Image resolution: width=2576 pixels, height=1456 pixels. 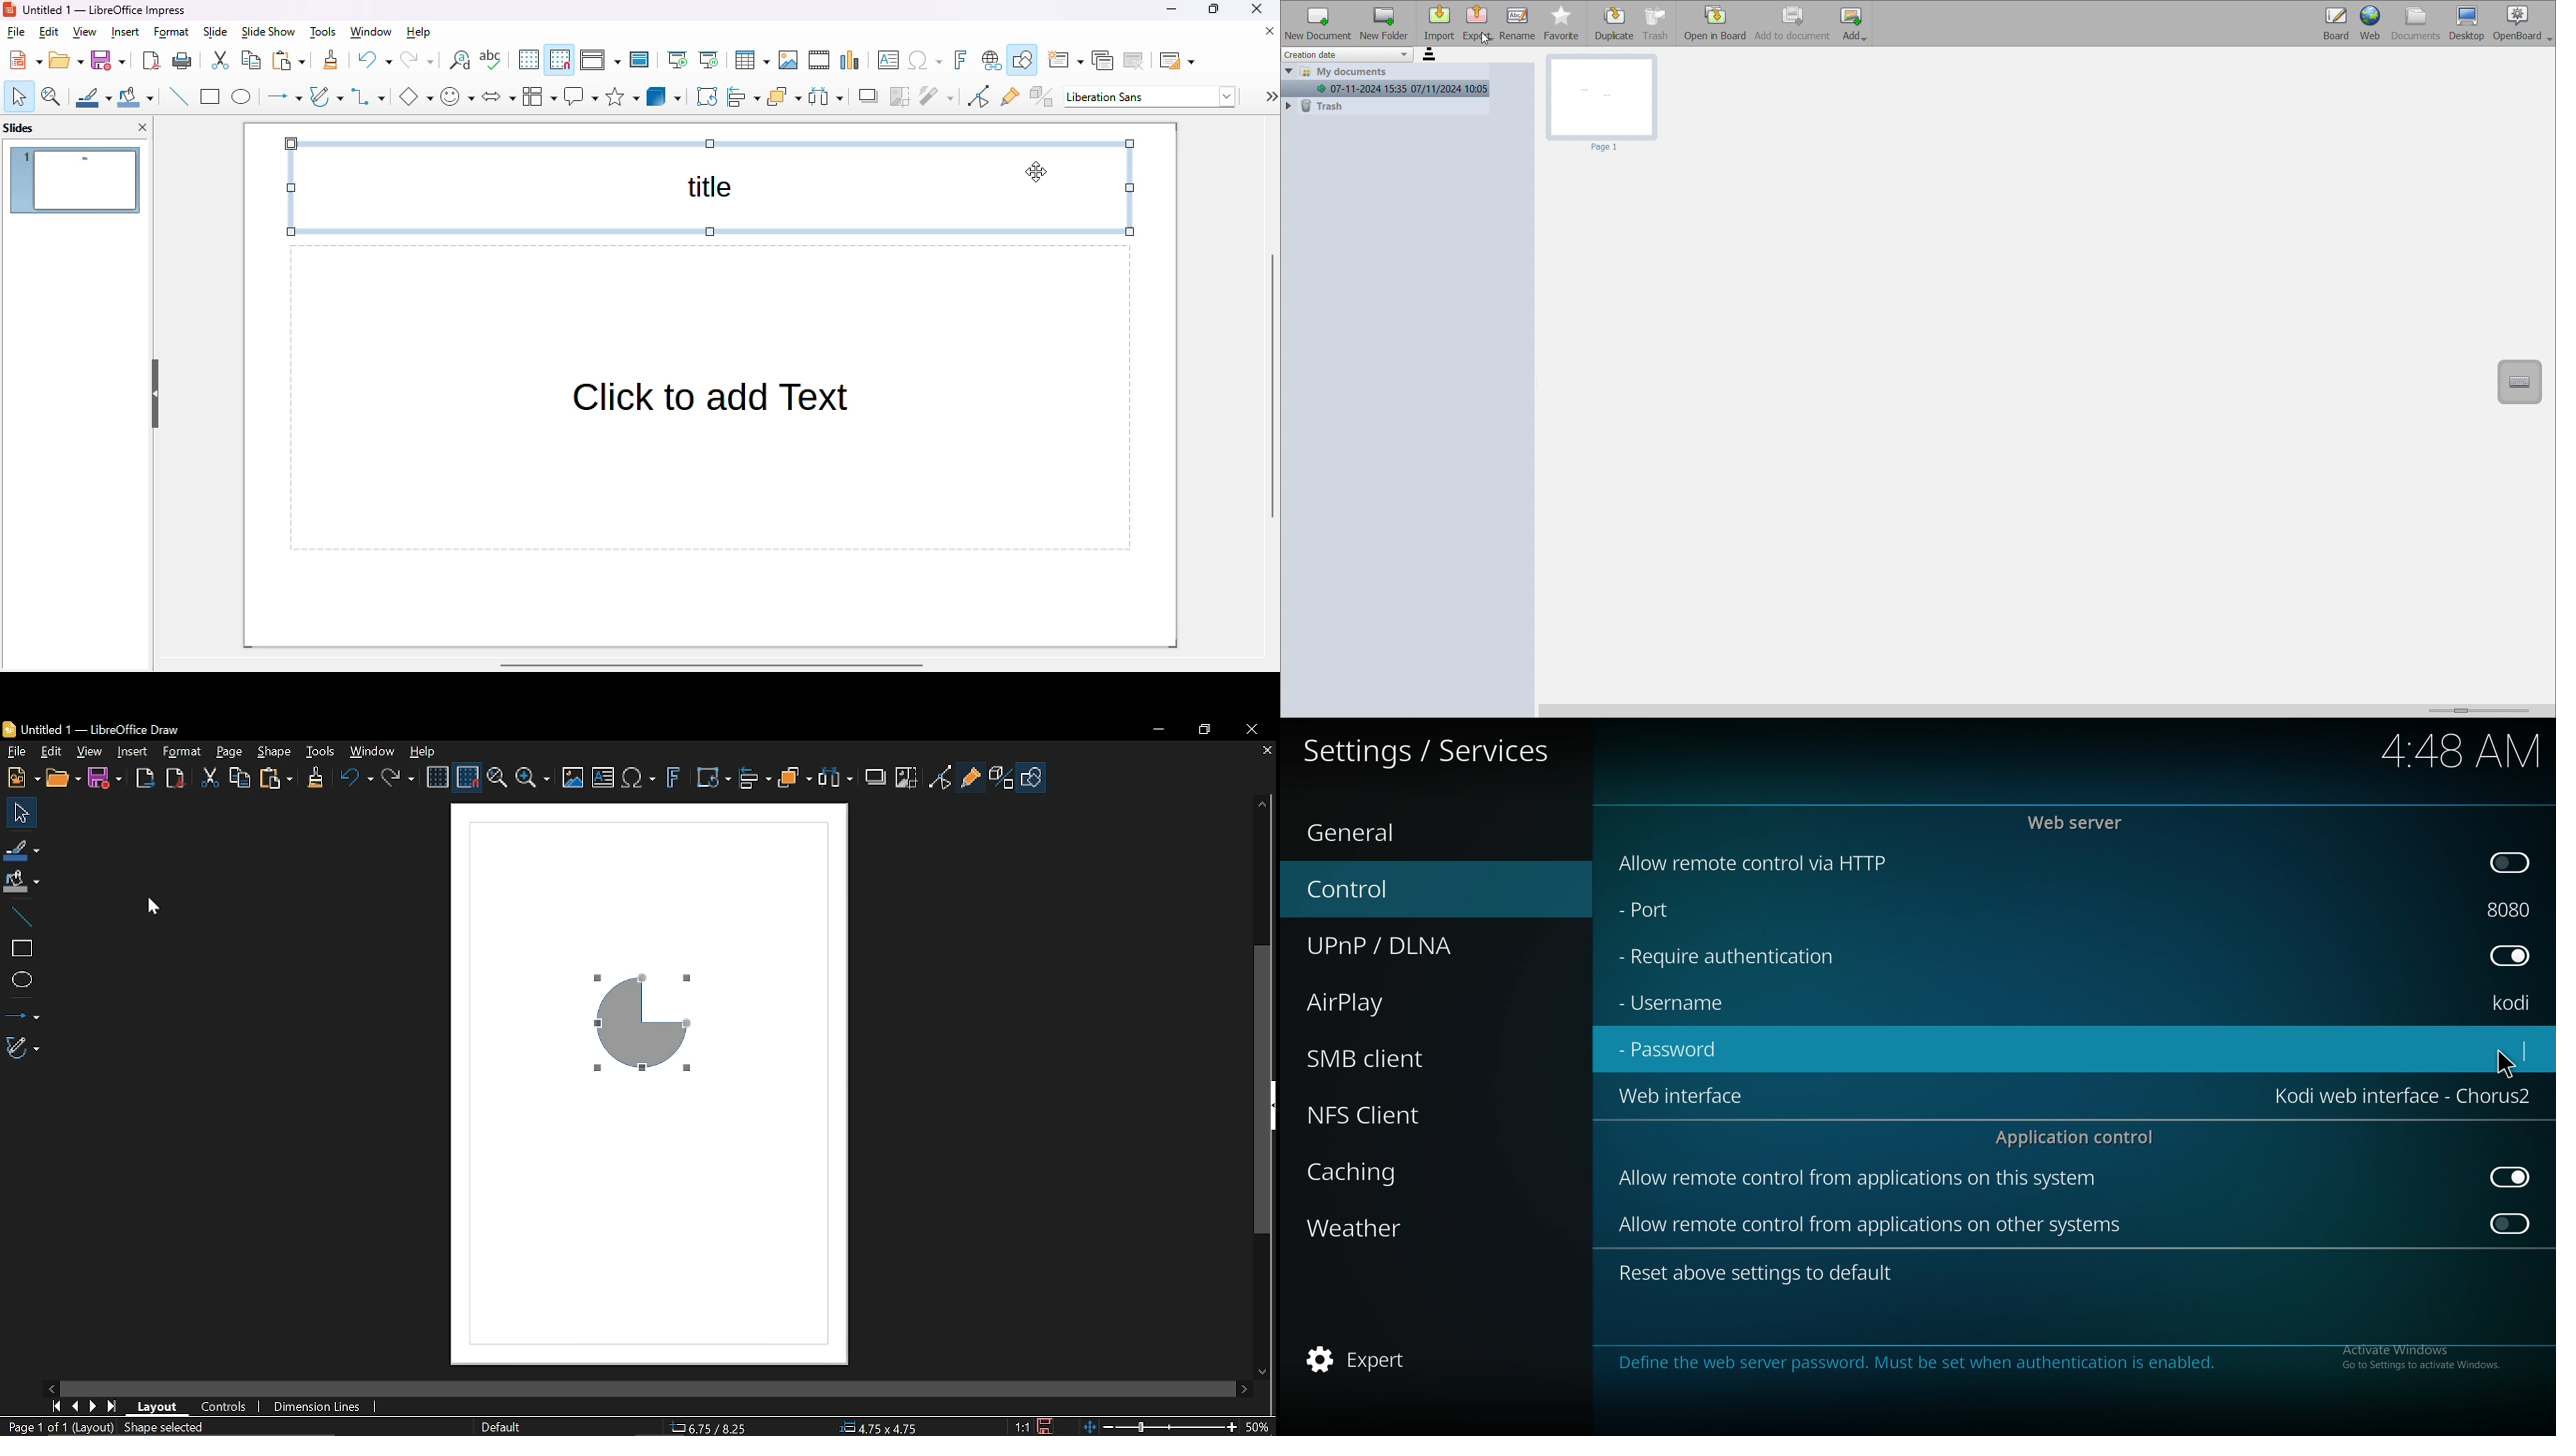 I want to click on Untitled 1 - LibreOffice Impress, so click(x=105, y=9).